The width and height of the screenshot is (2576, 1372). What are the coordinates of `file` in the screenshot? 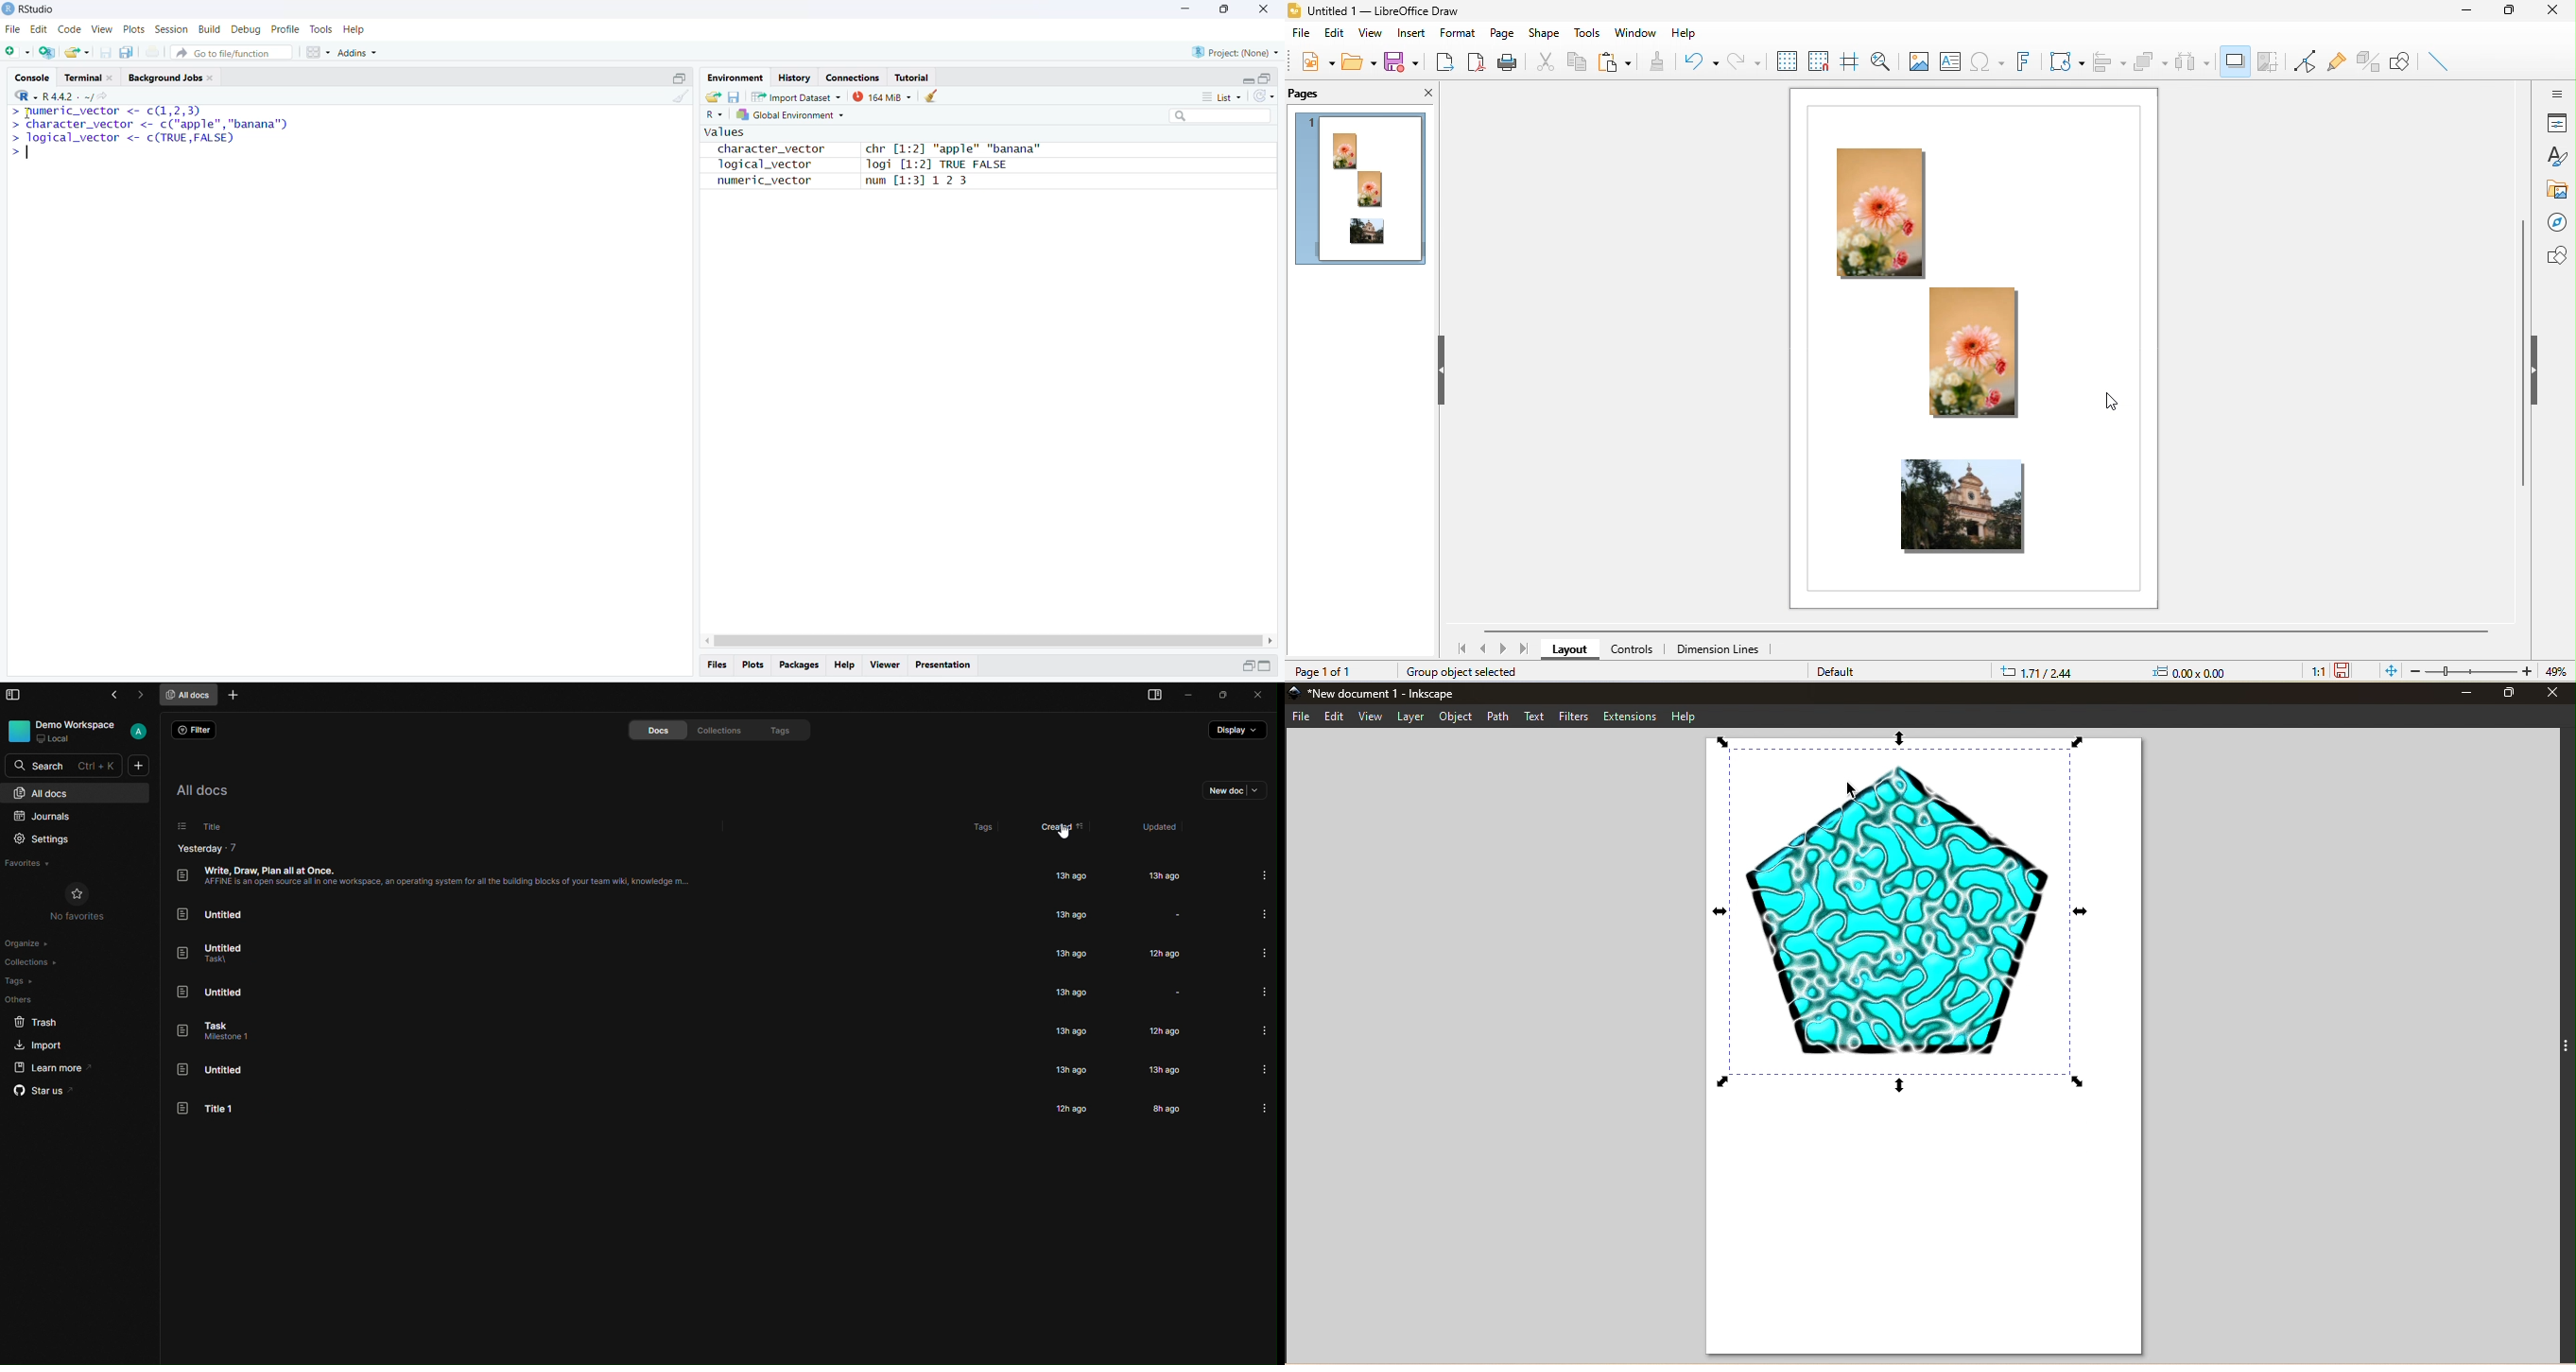 It's located at (1300, 35).